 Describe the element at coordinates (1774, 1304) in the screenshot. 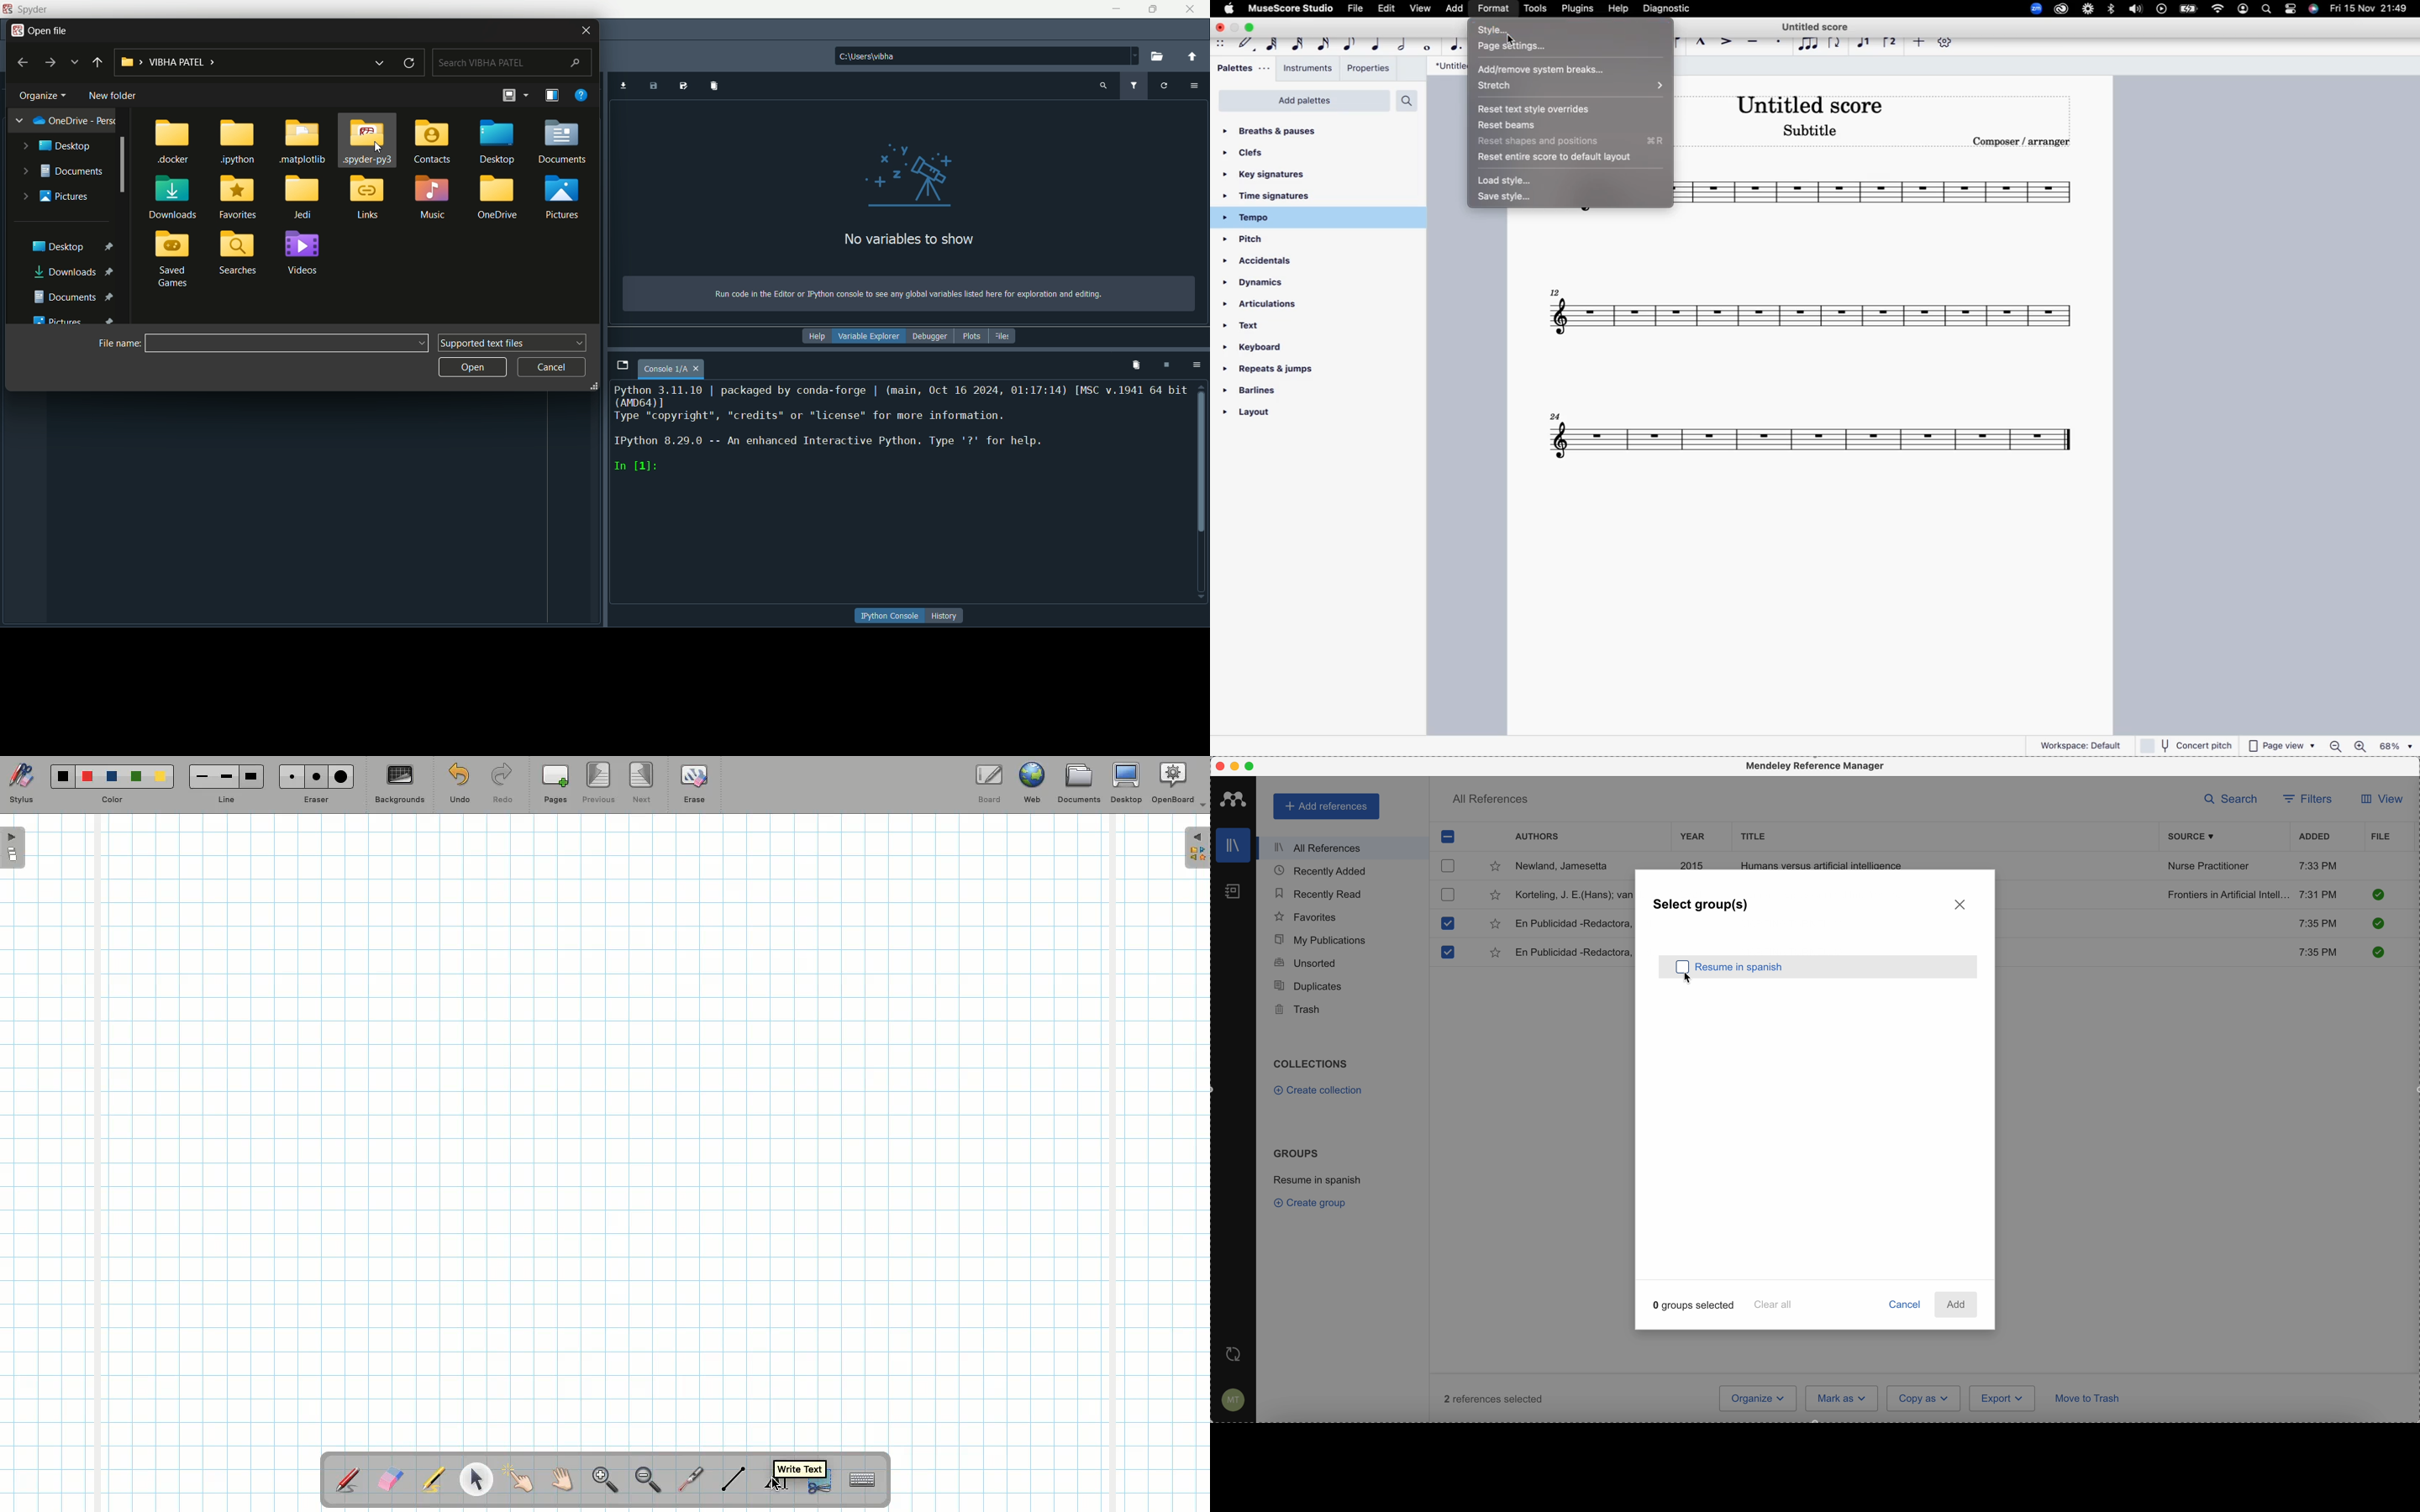

I see `clear all` at that location.